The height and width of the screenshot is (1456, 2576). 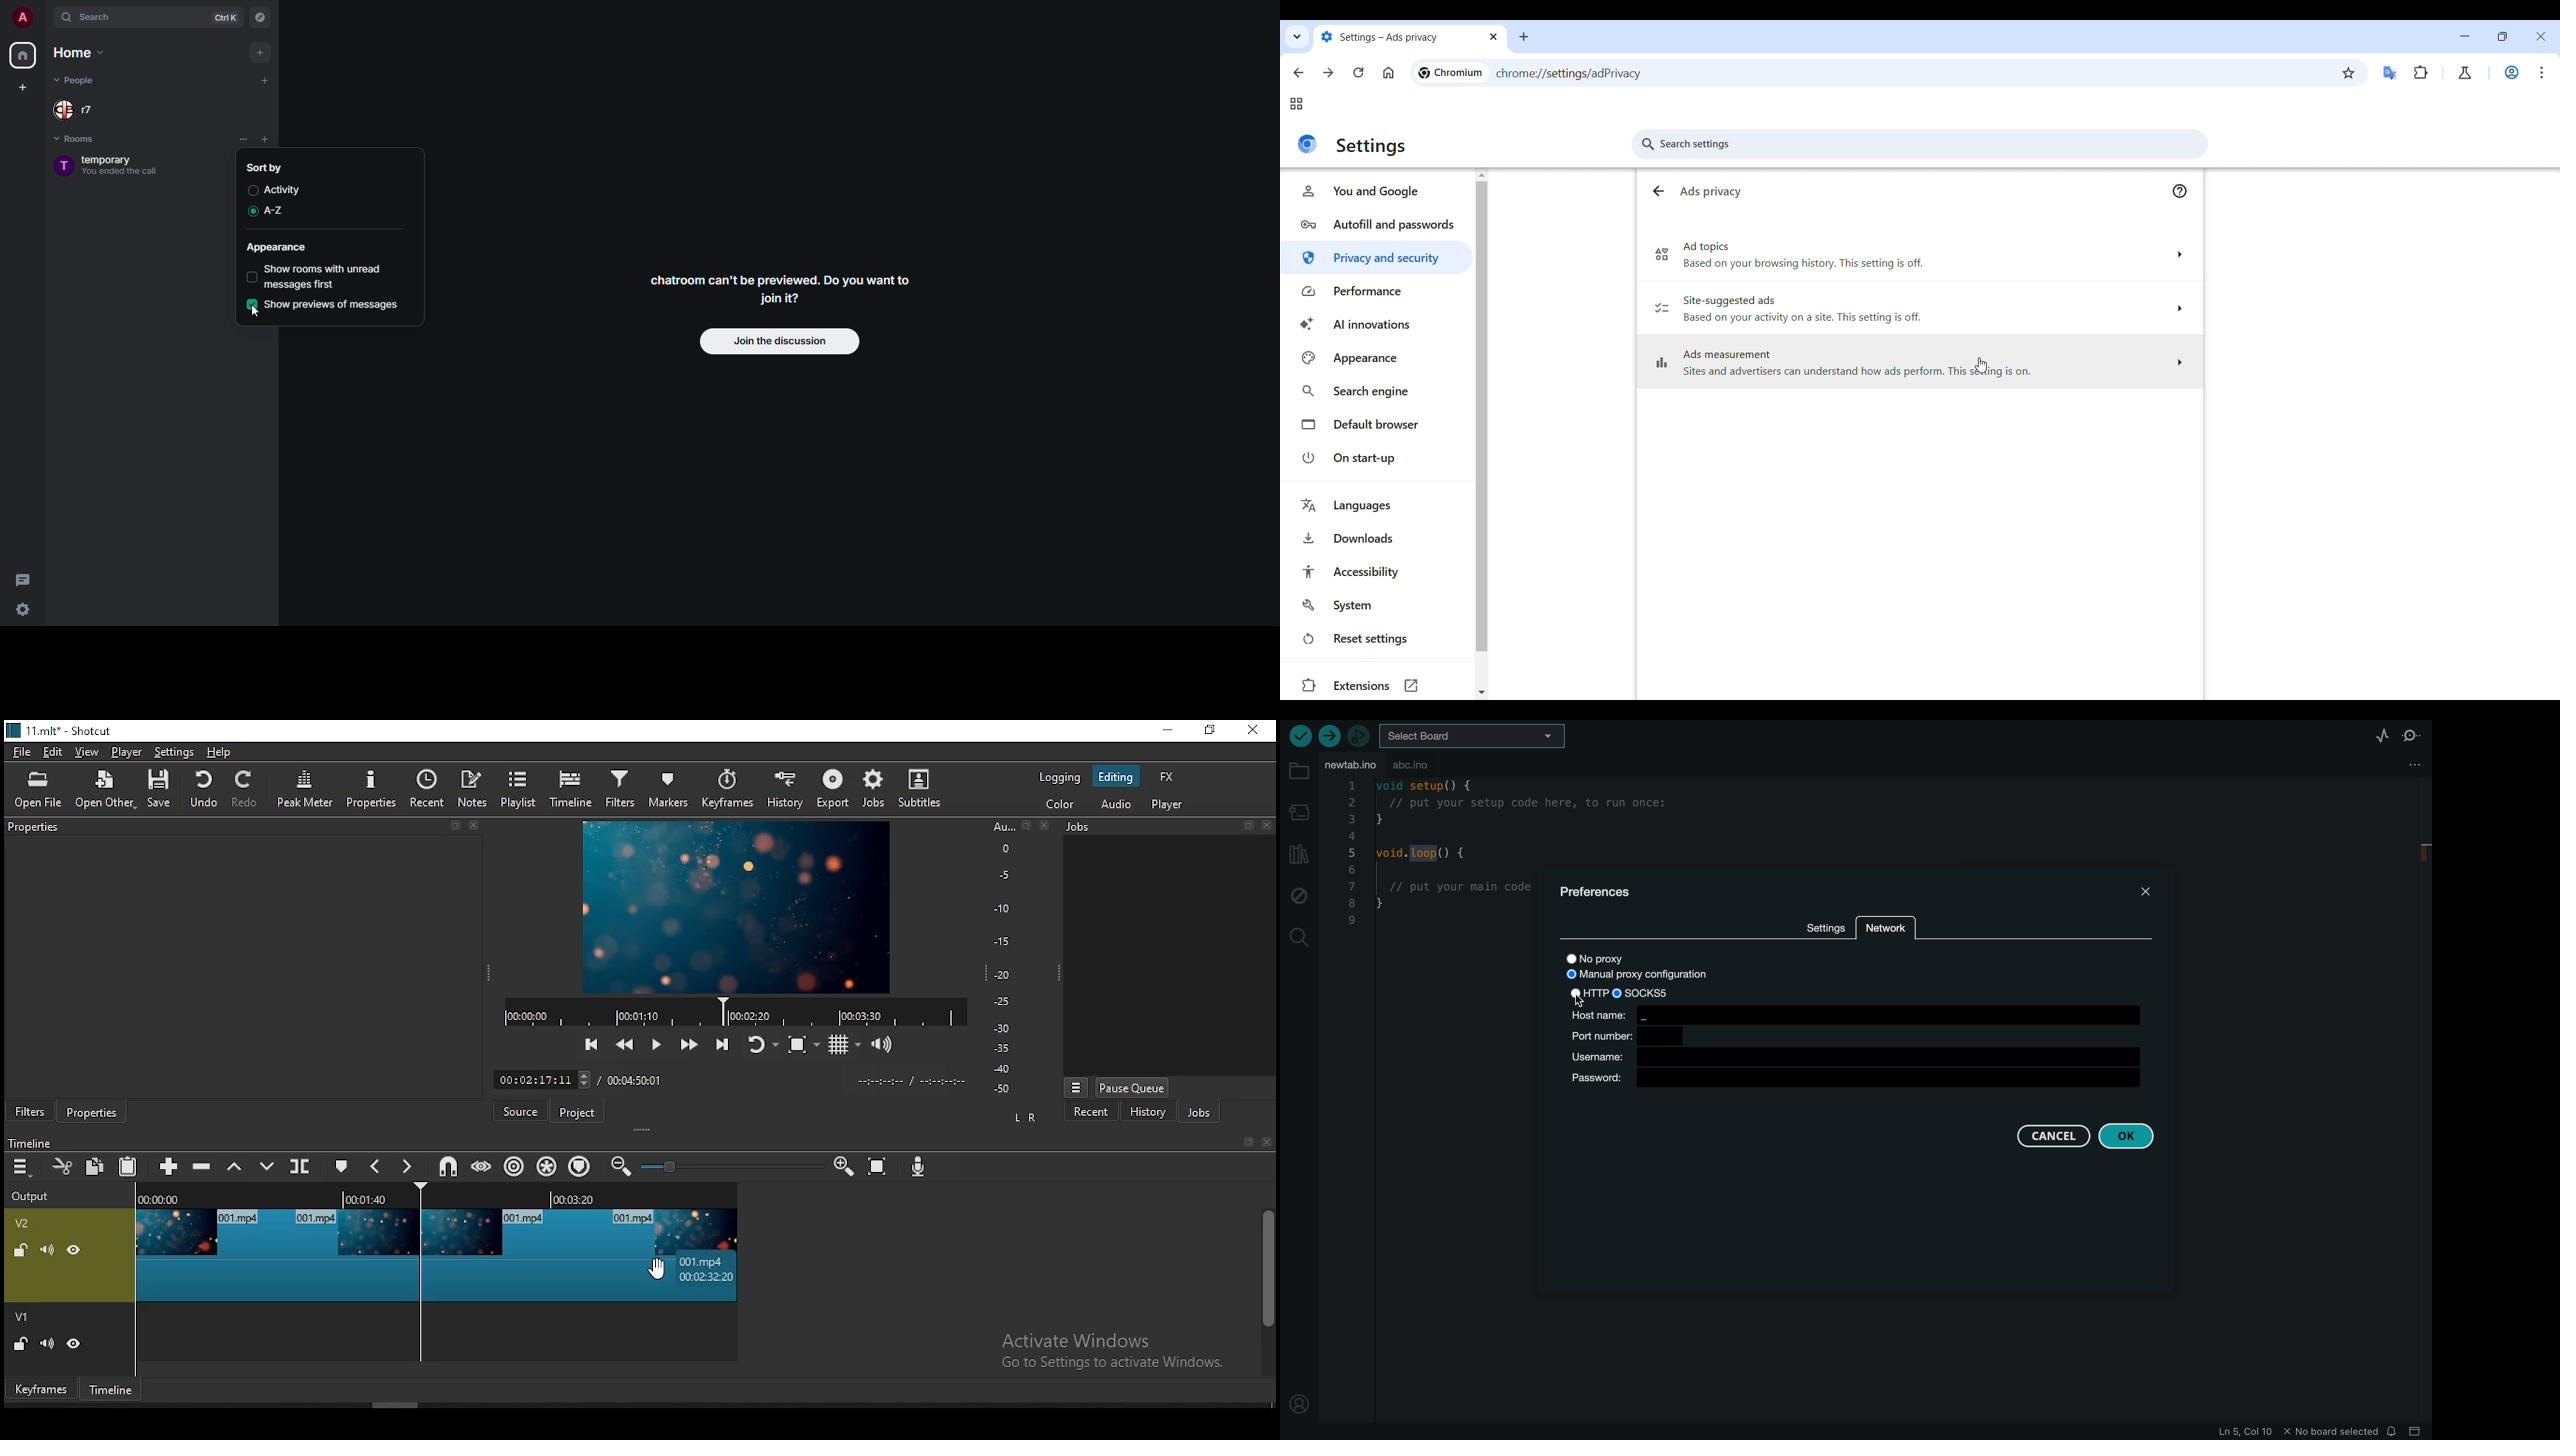 I want to click on Bookmark this tab, so click(x=2349, y=73).